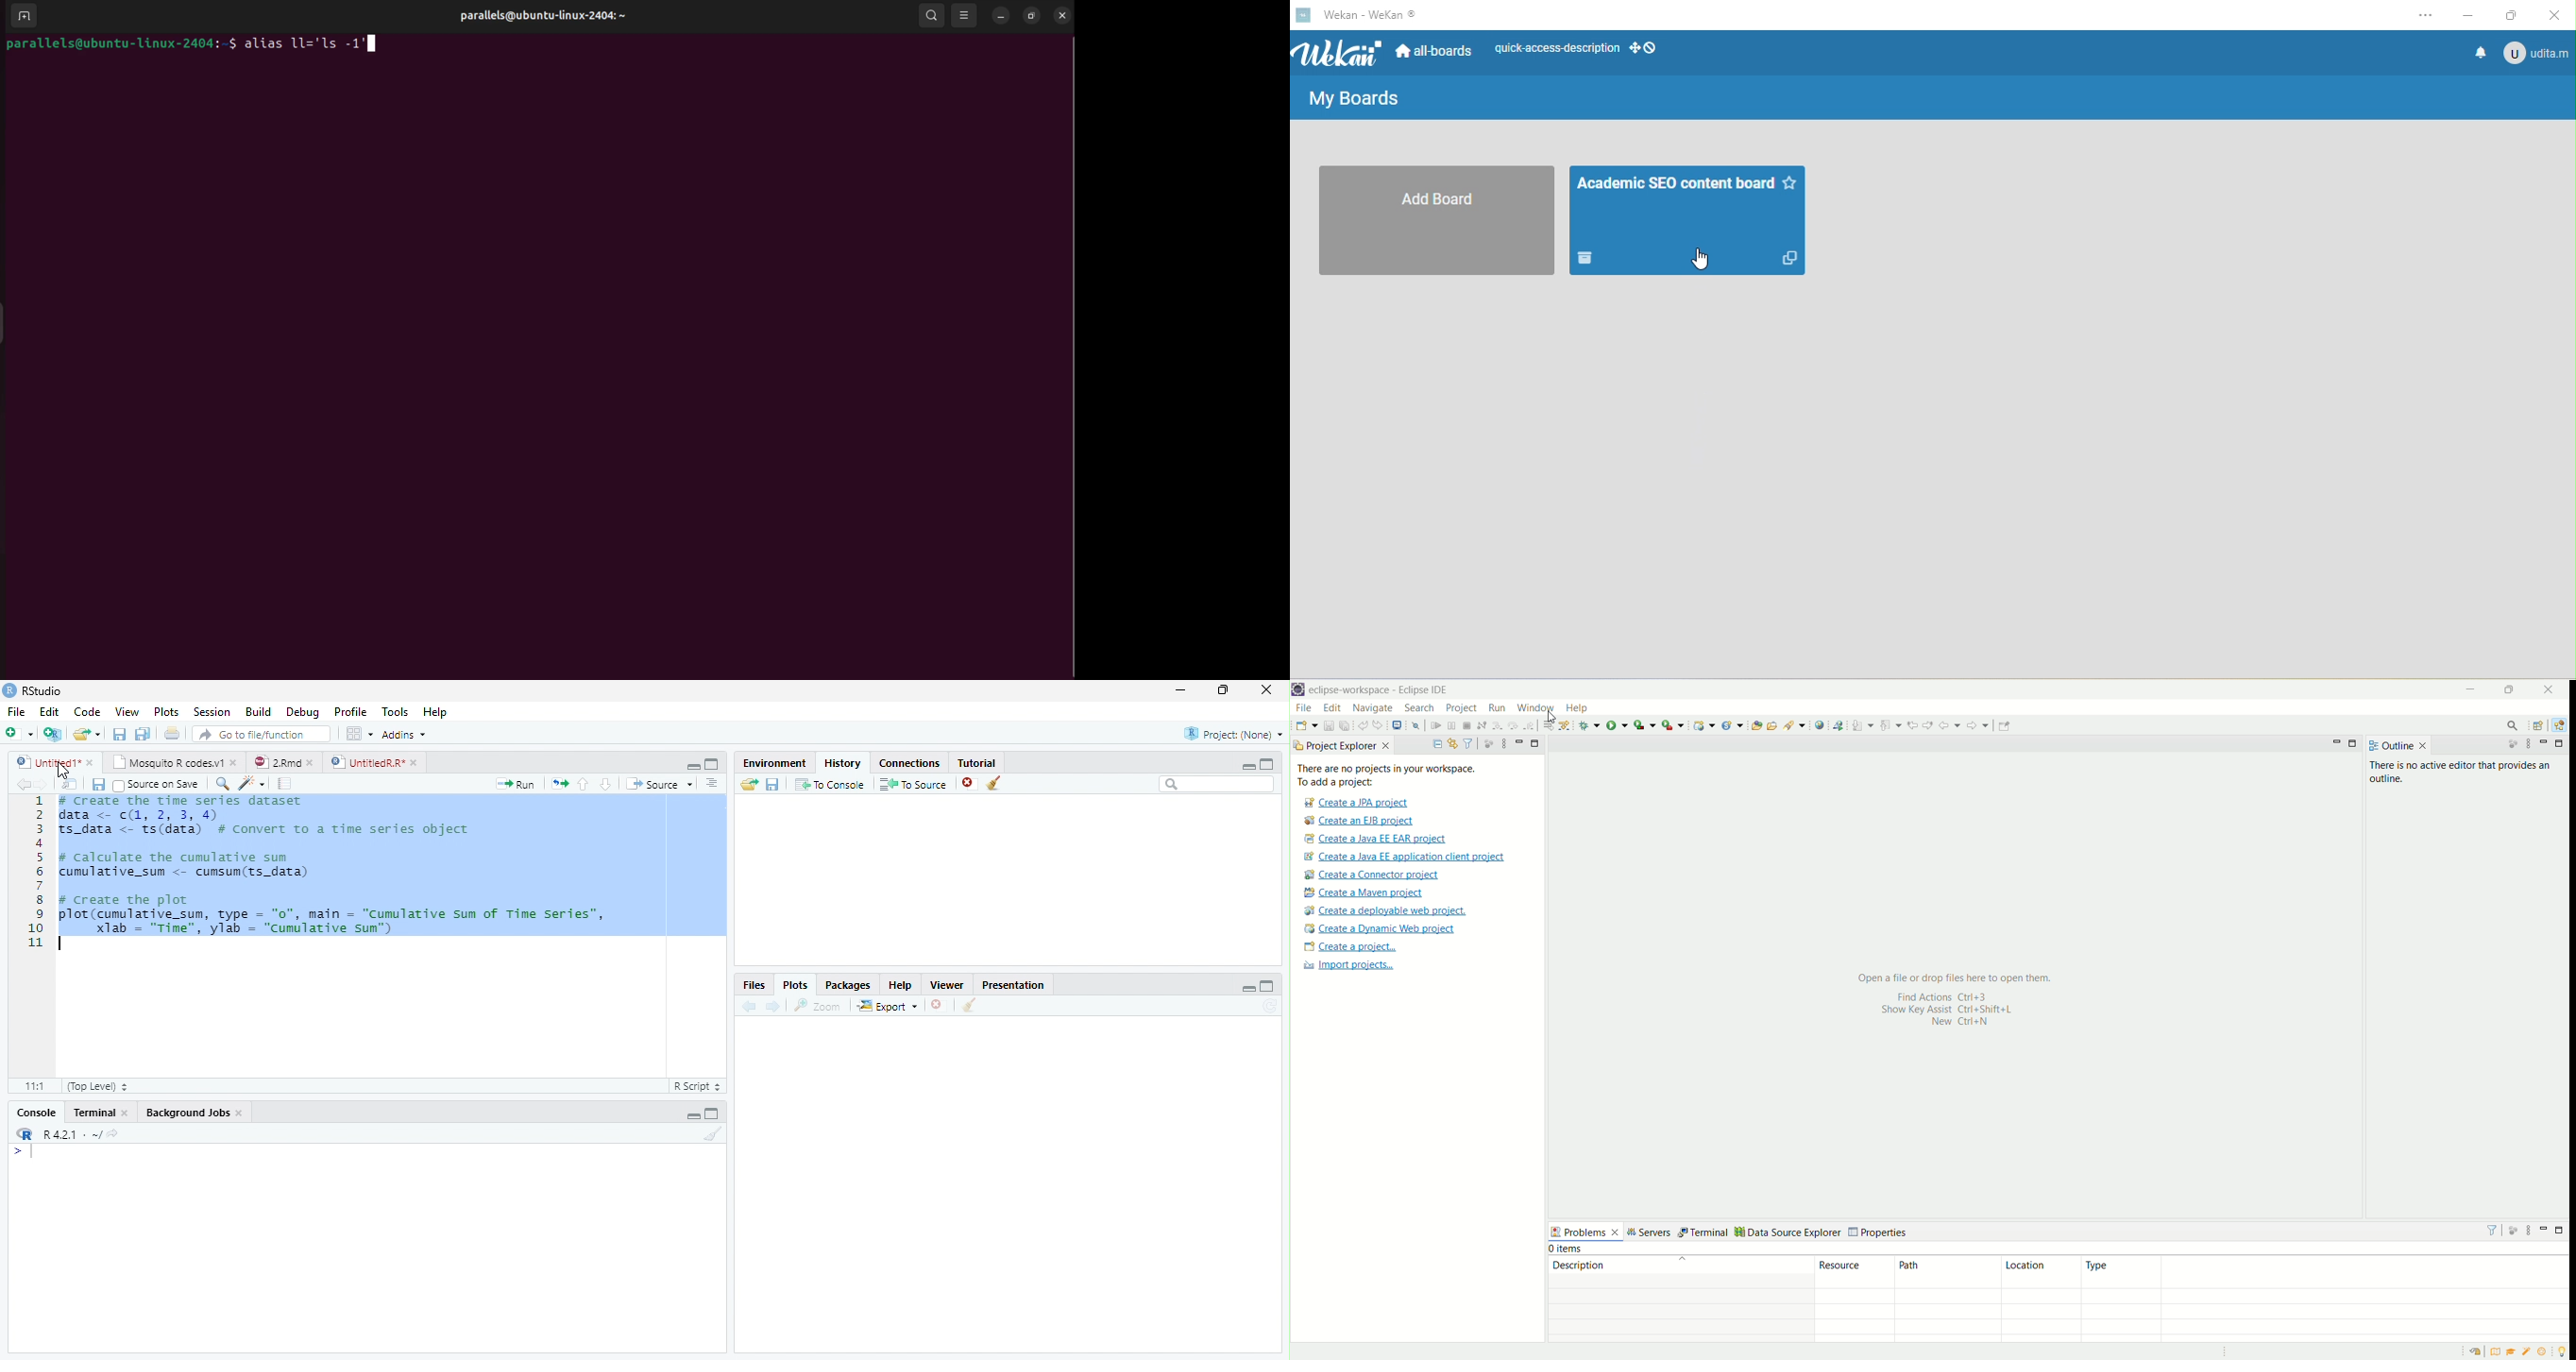  Describe the element at coordinates (846, 985) in the screenshot. I see `Packages` at that location.